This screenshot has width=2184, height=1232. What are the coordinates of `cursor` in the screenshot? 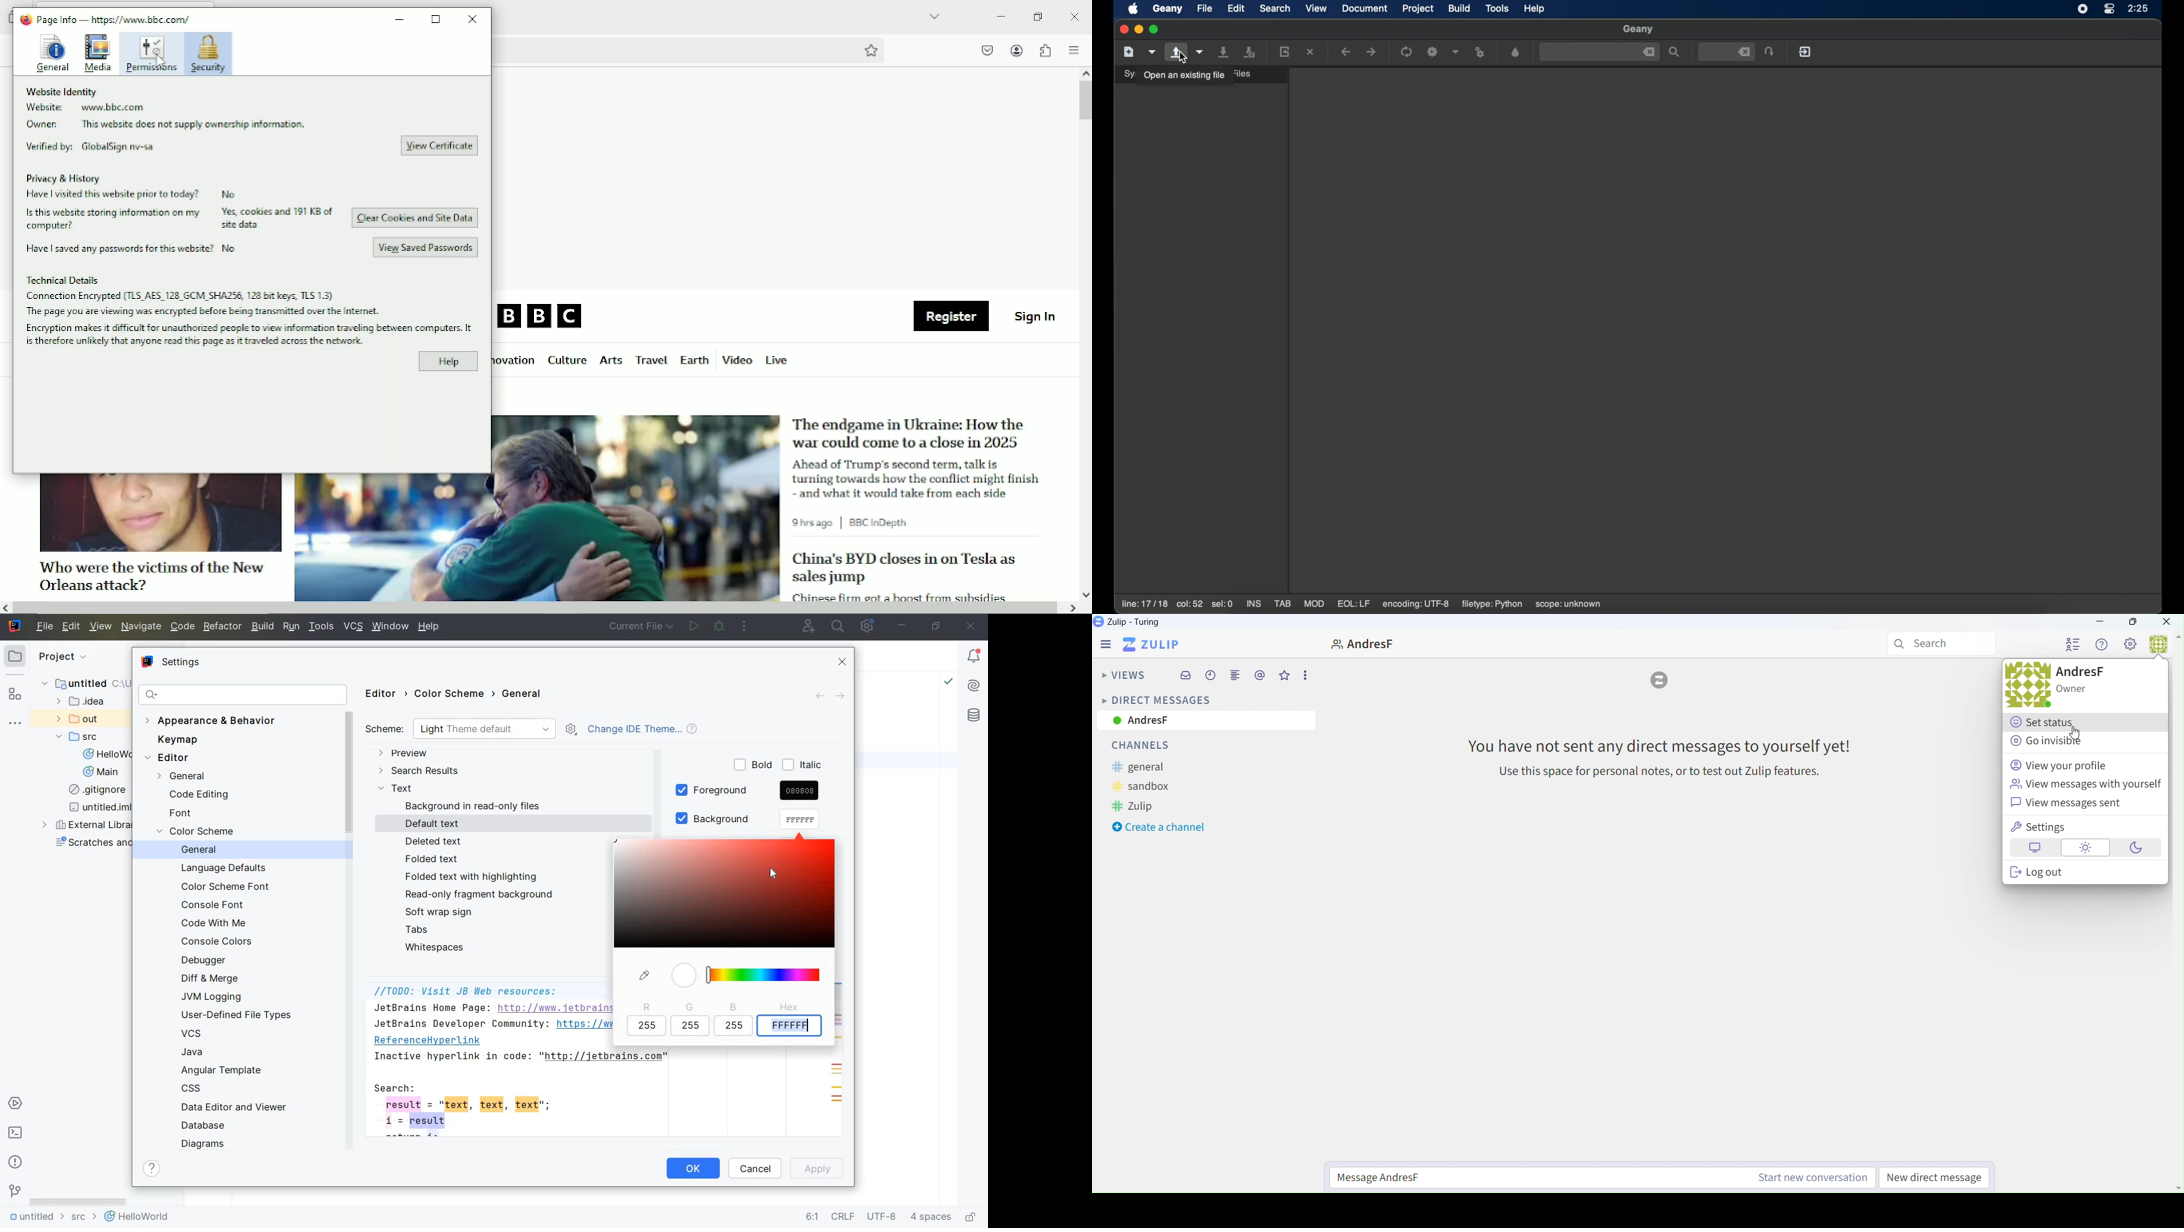 It's located at (161, 61).